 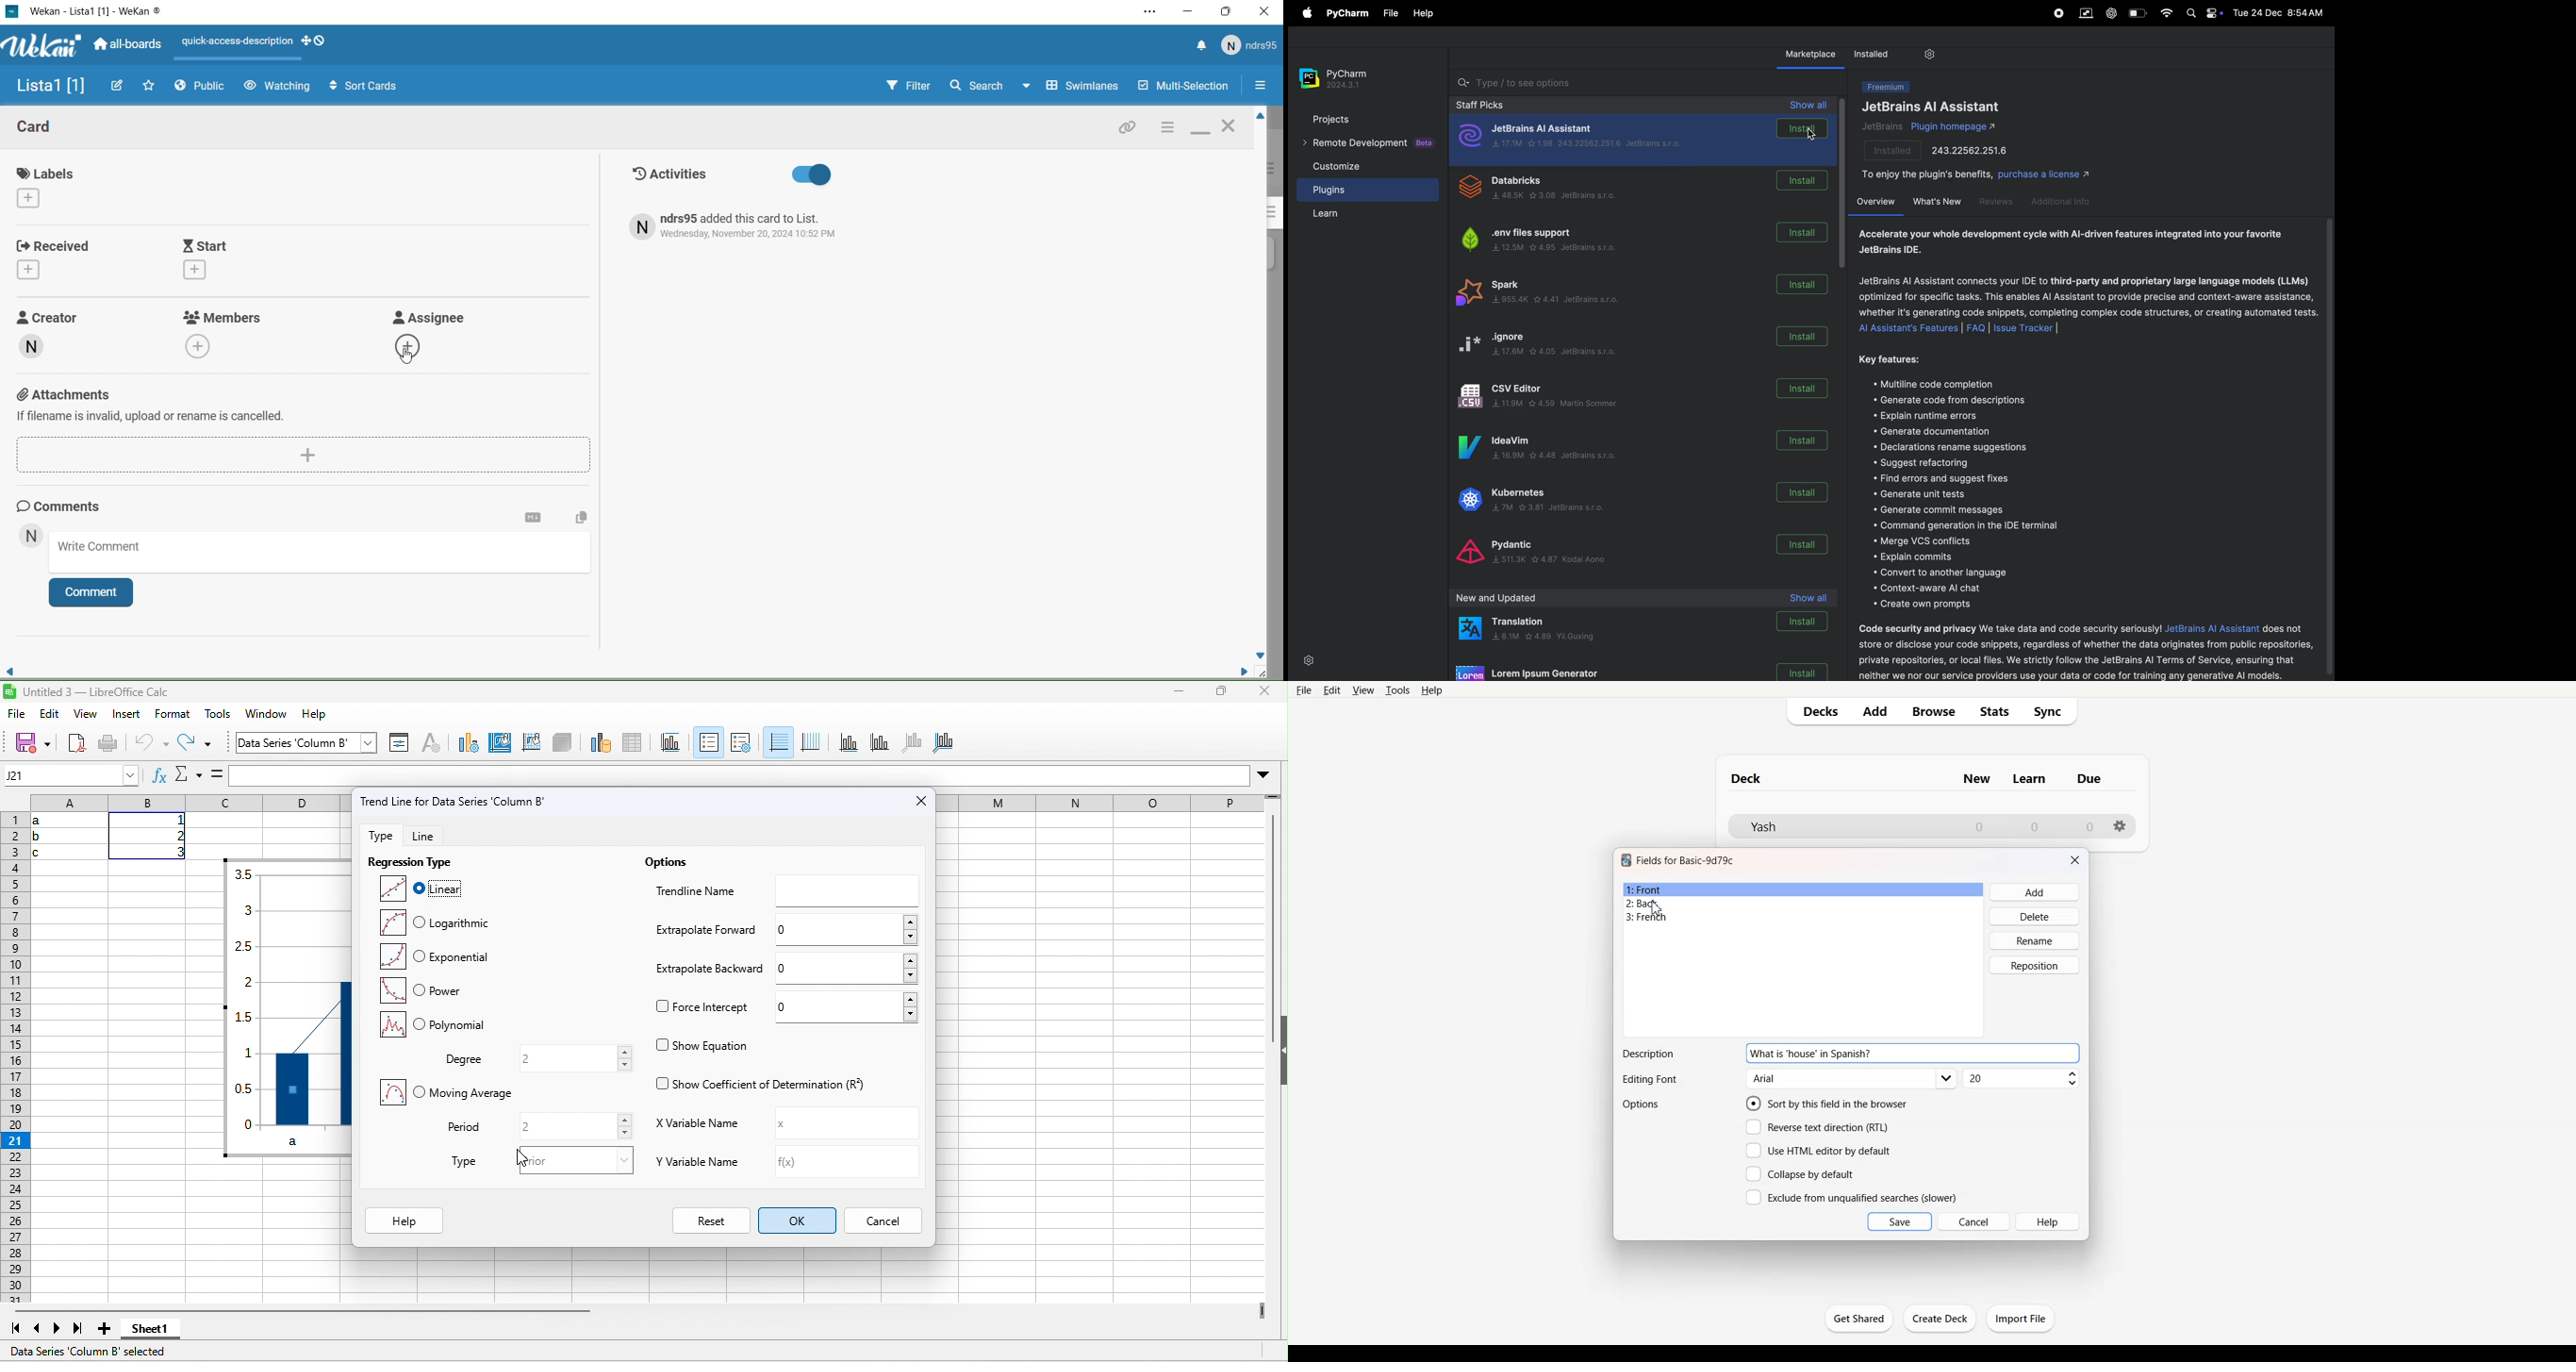 I want to click on Minimize, so click(x=1189, y=11).